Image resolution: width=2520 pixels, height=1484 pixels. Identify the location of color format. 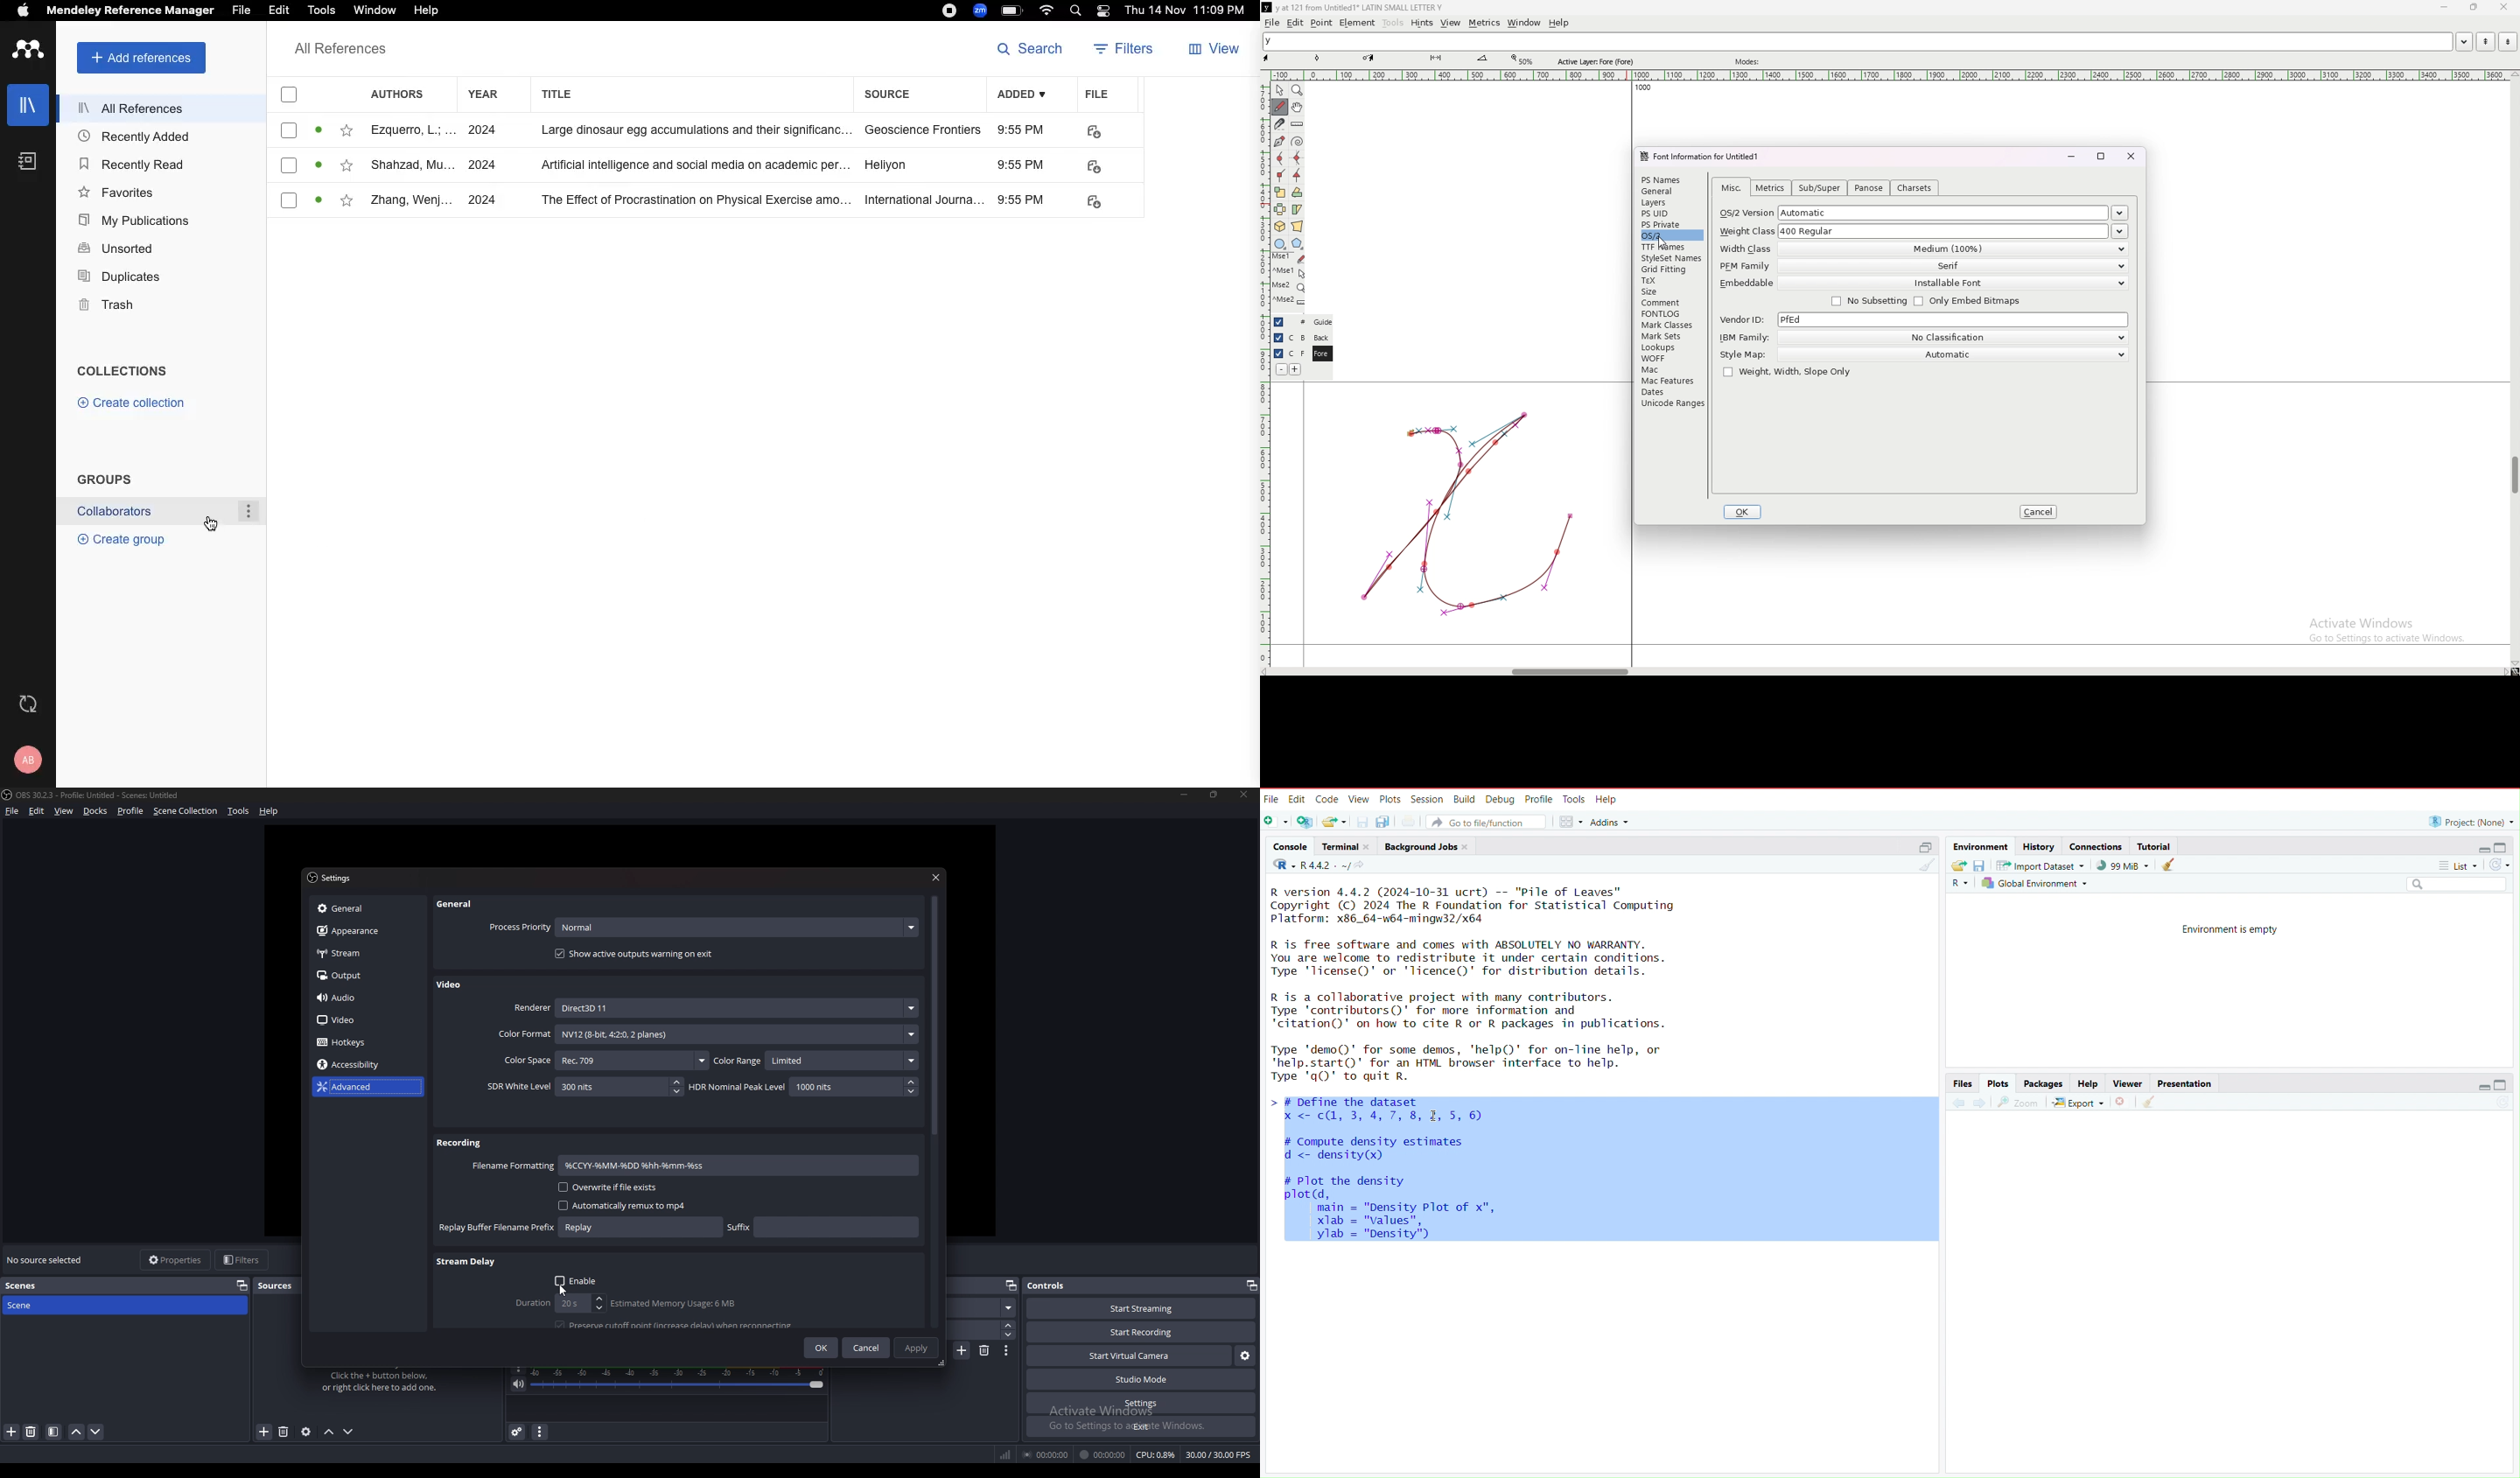
(523, 1034).